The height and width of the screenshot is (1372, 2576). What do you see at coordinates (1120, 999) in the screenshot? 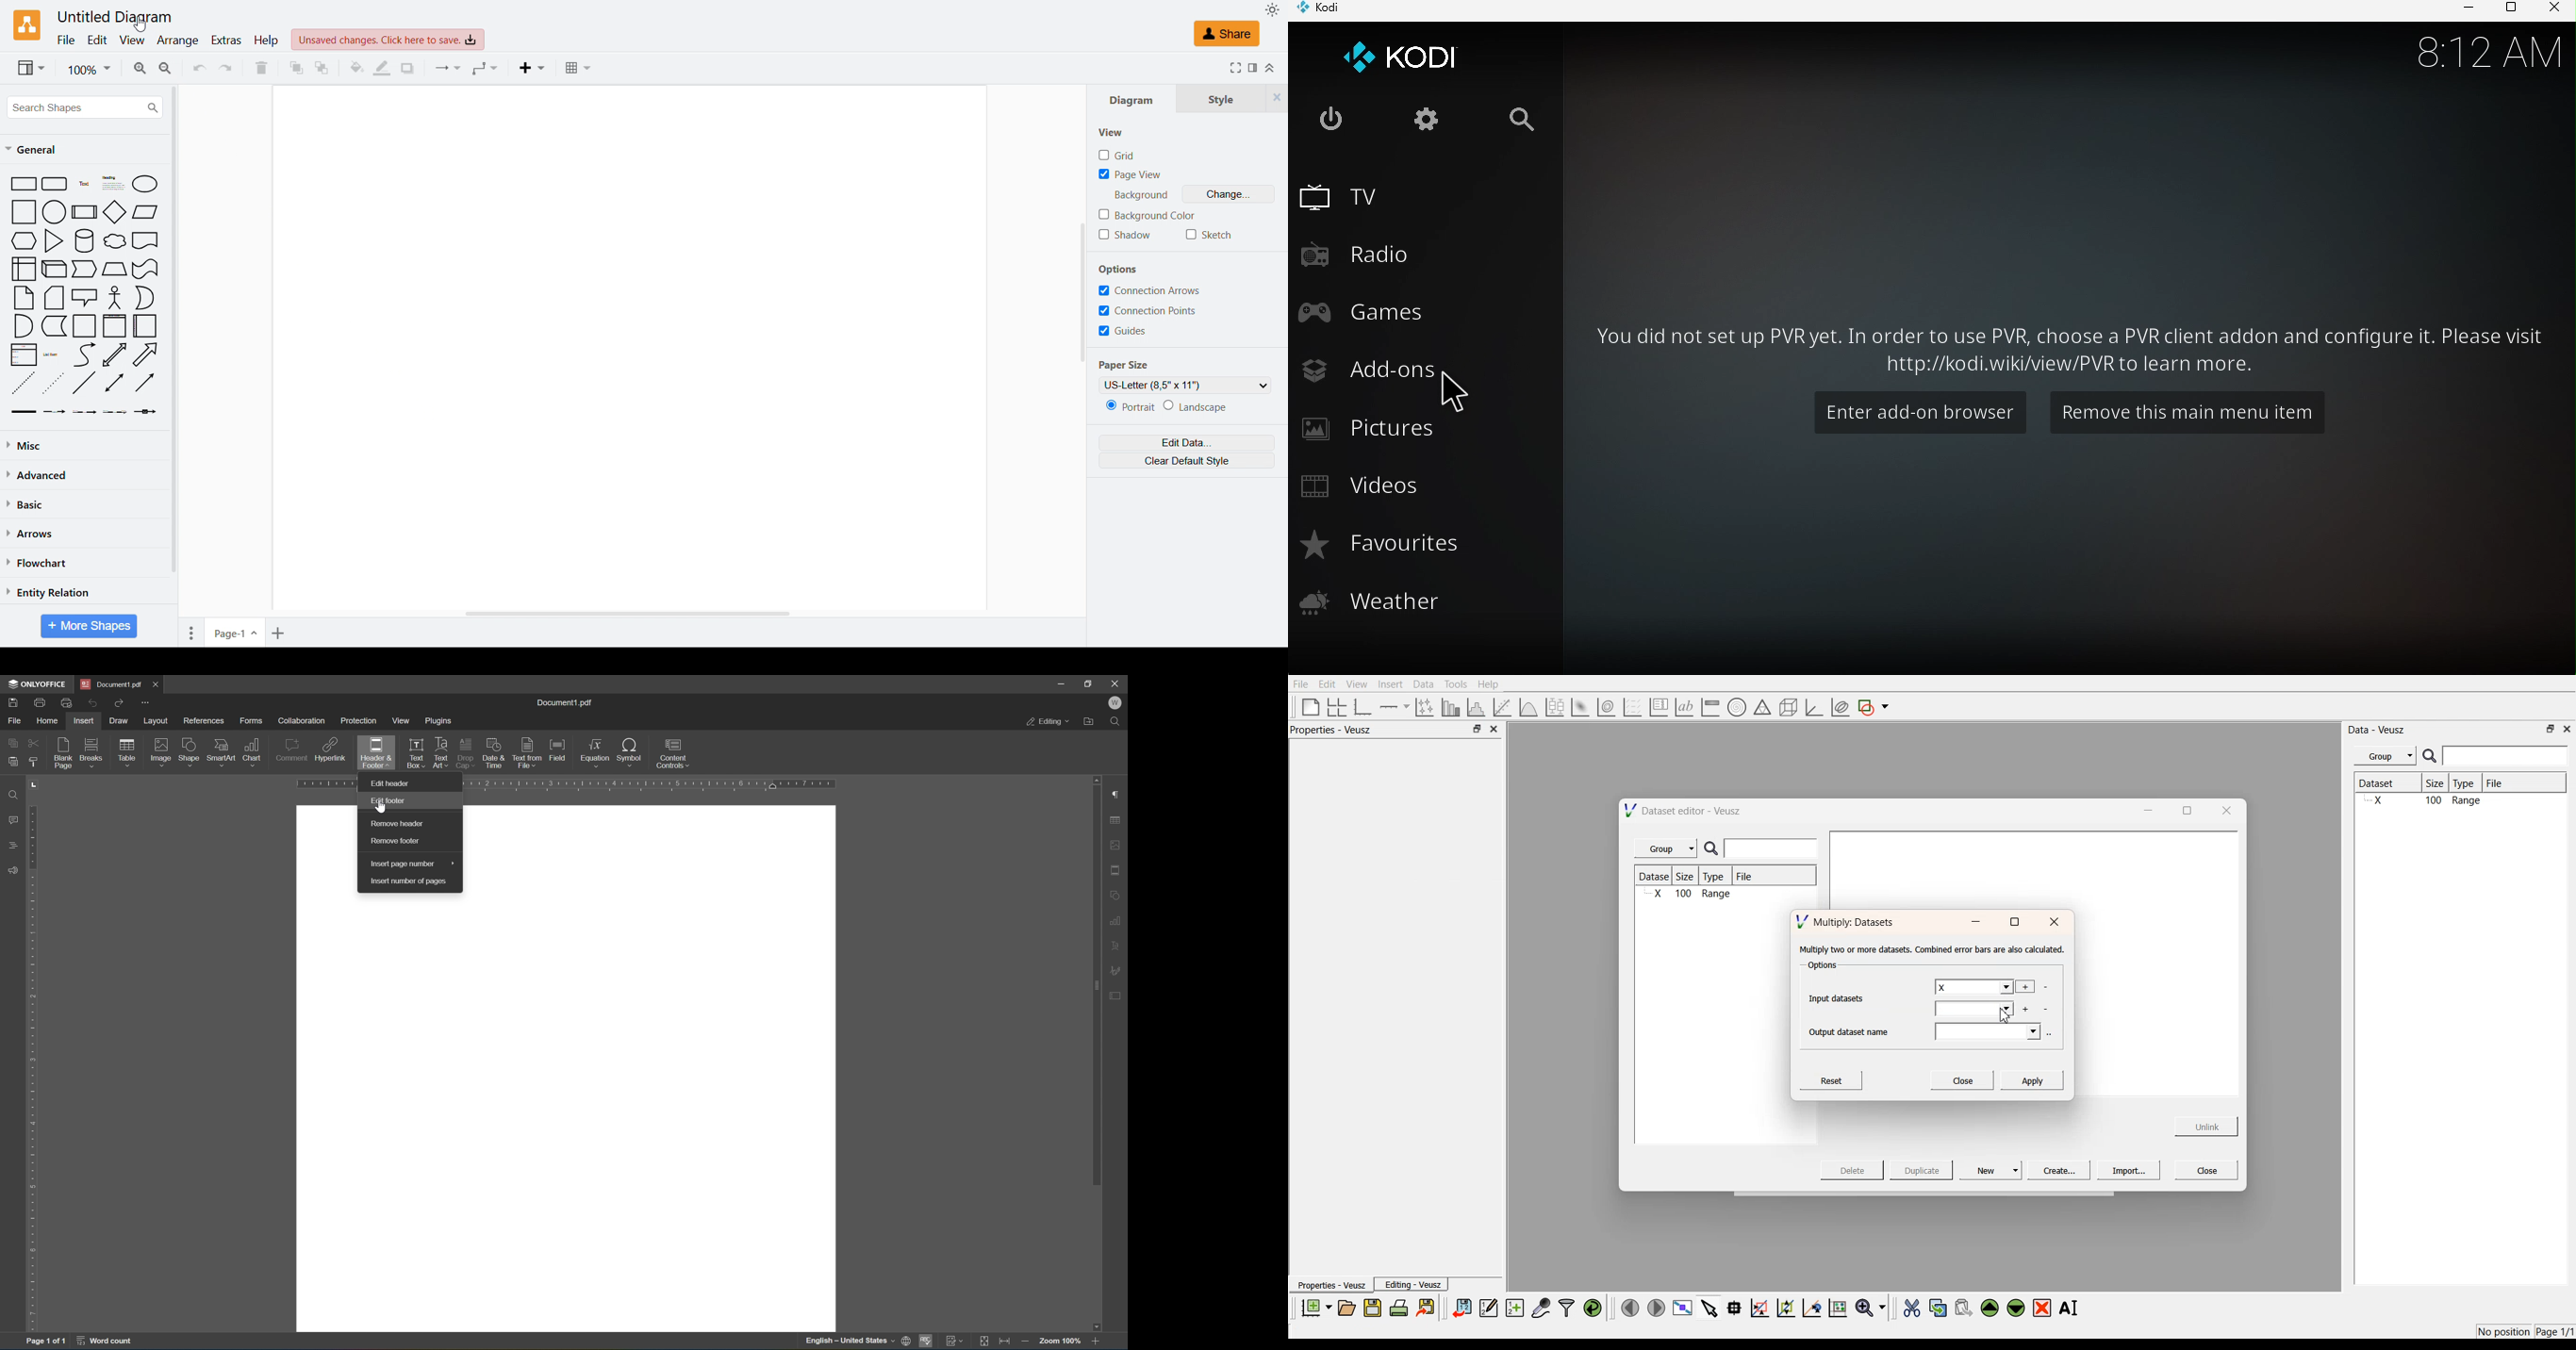
I see `form settings` at bounding box center [1120, 999].